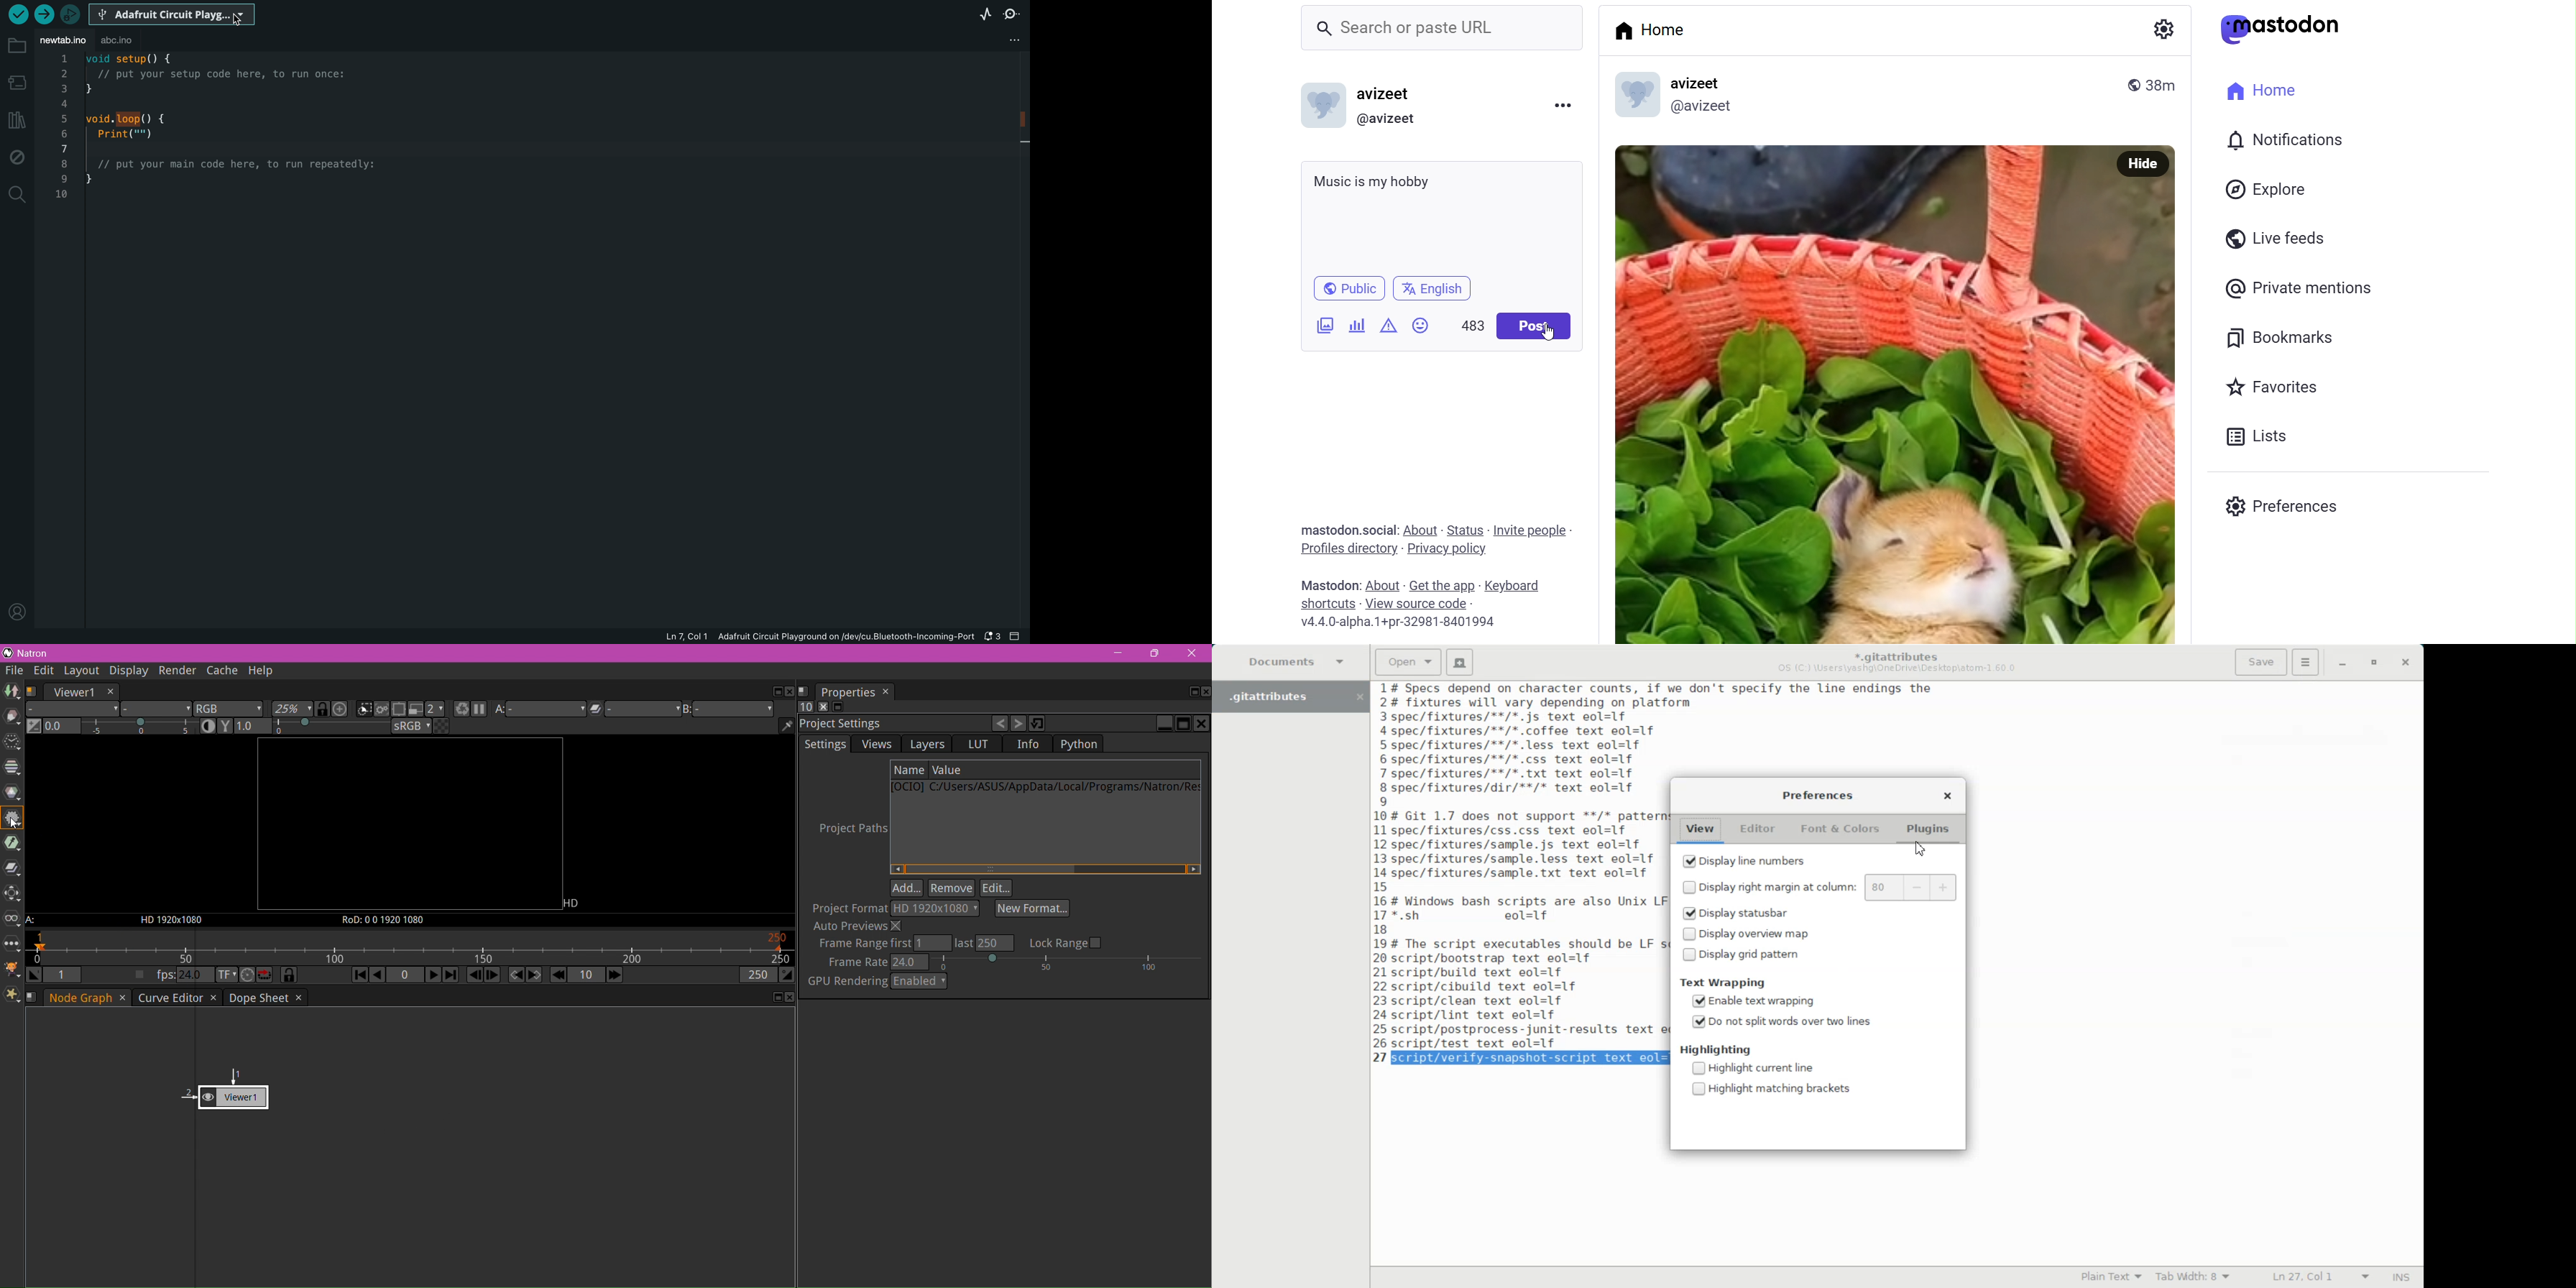 The width and height of the screenshot is (2576, 1288). What do you see at coordinates (1533, 326) in the screenshot?
I see `Post` at bounding box center [1533, 326].